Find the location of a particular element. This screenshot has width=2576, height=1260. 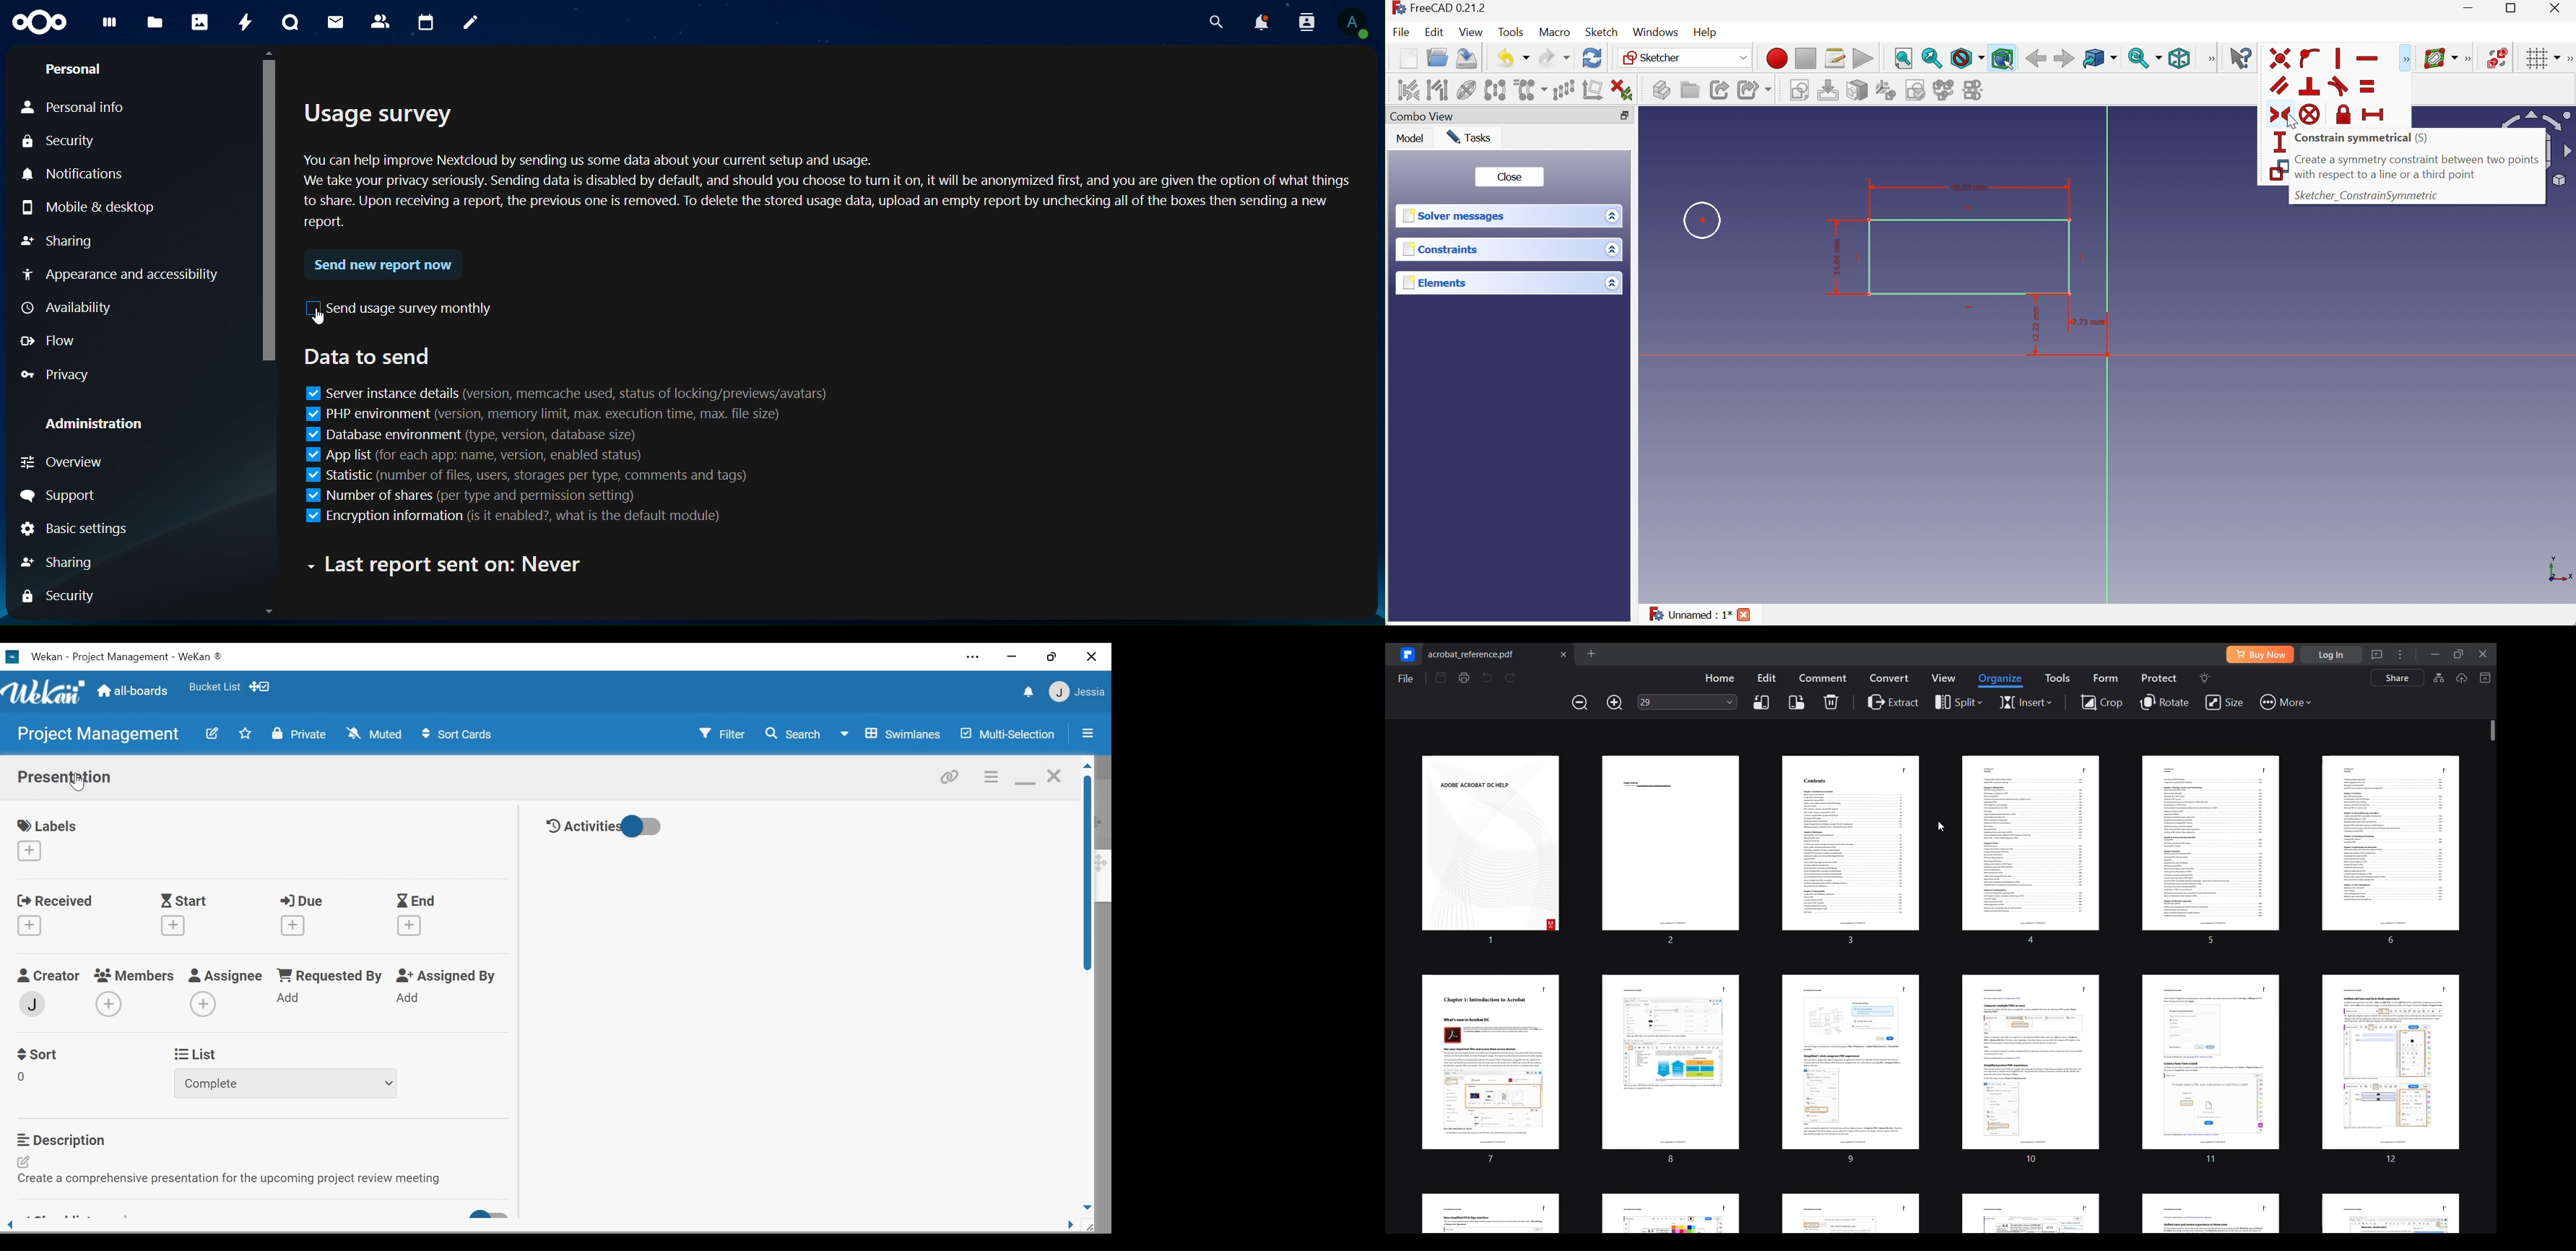

Clone is located at coordinates (1532, 90).